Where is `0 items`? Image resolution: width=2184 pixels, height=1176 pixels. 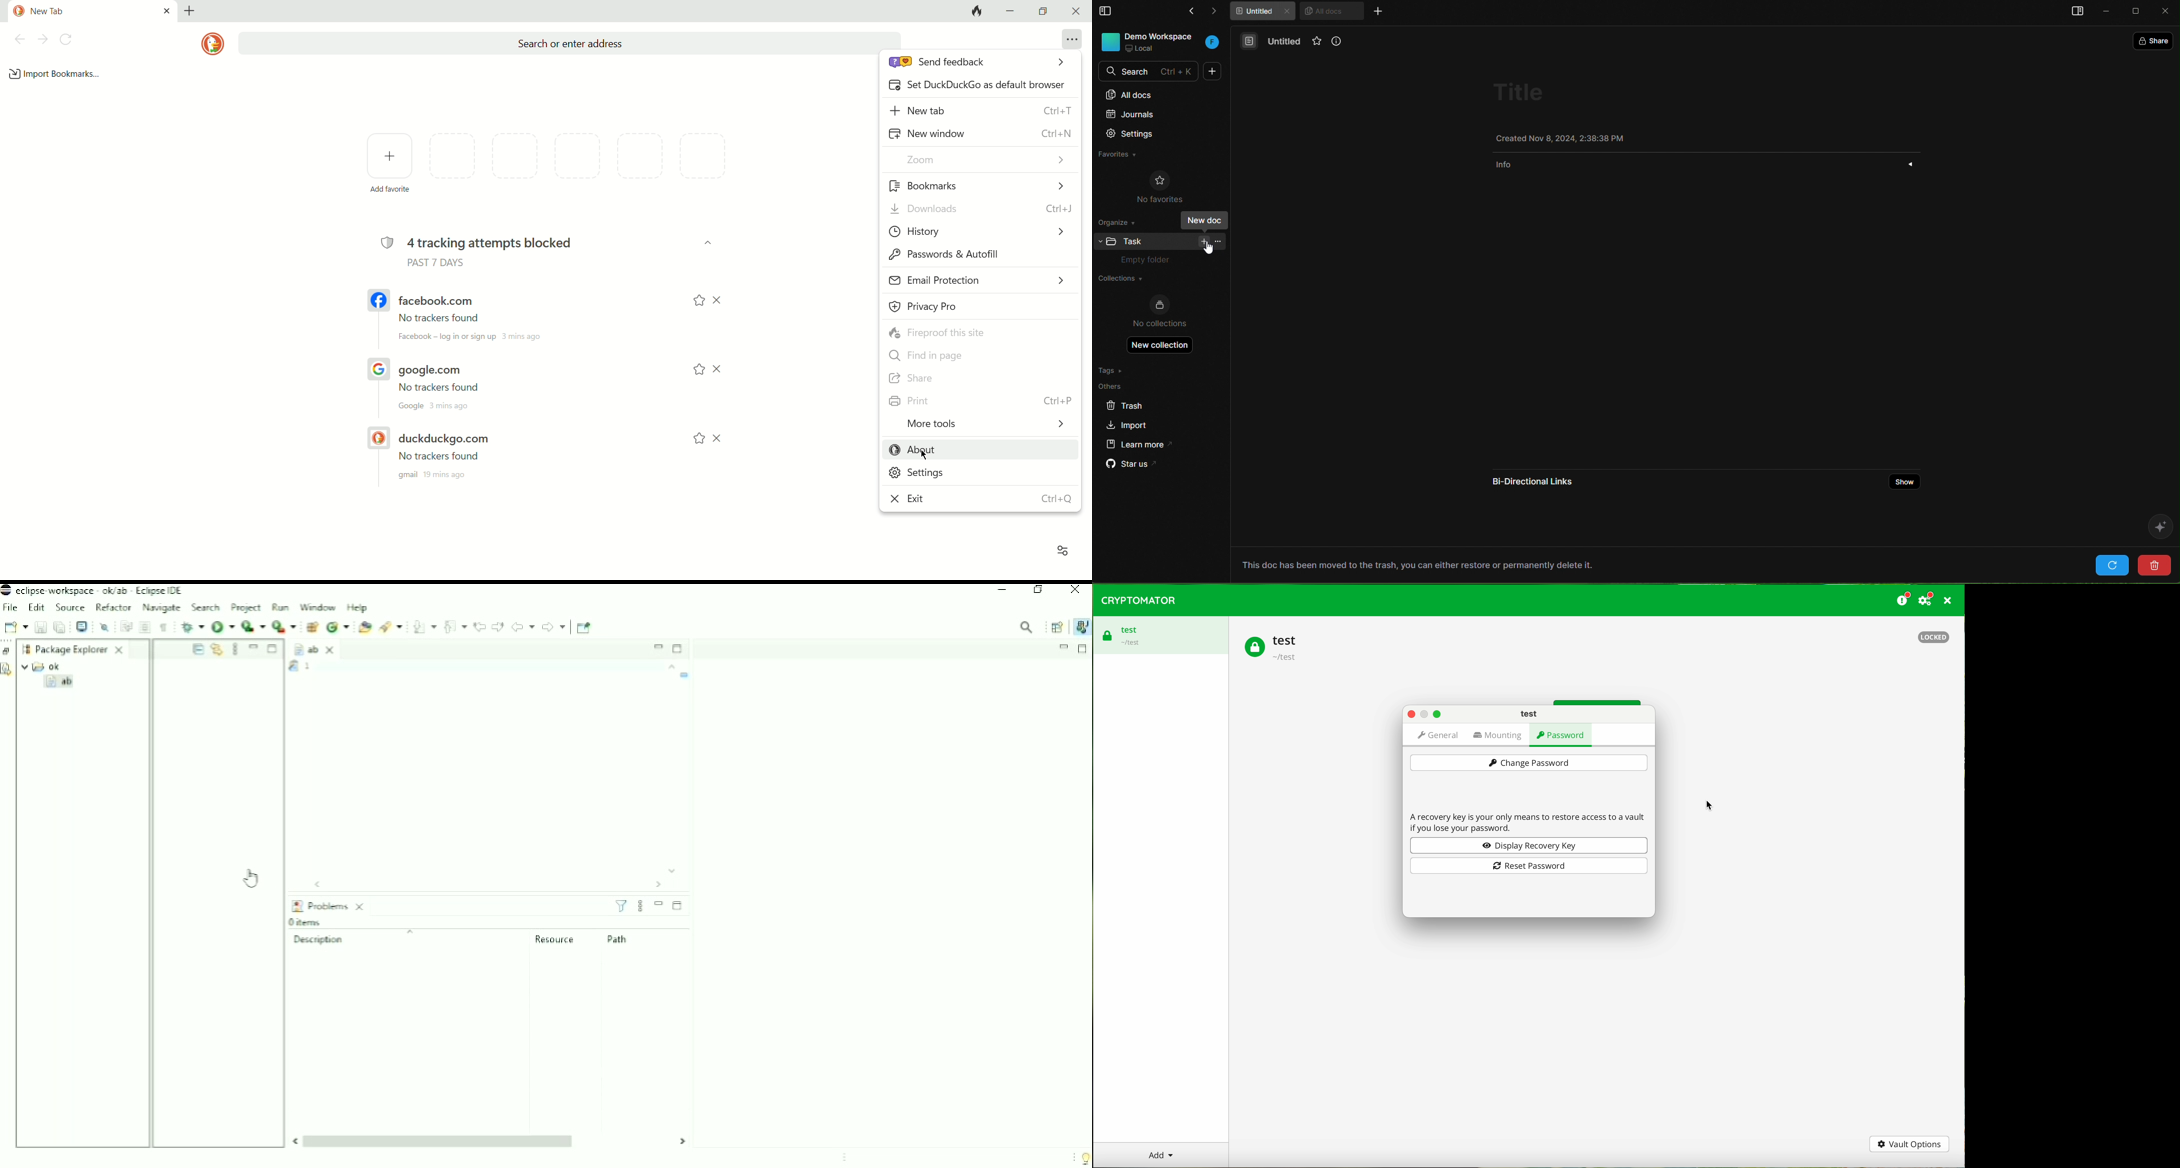 0 items is located at coordinates (310, 922).